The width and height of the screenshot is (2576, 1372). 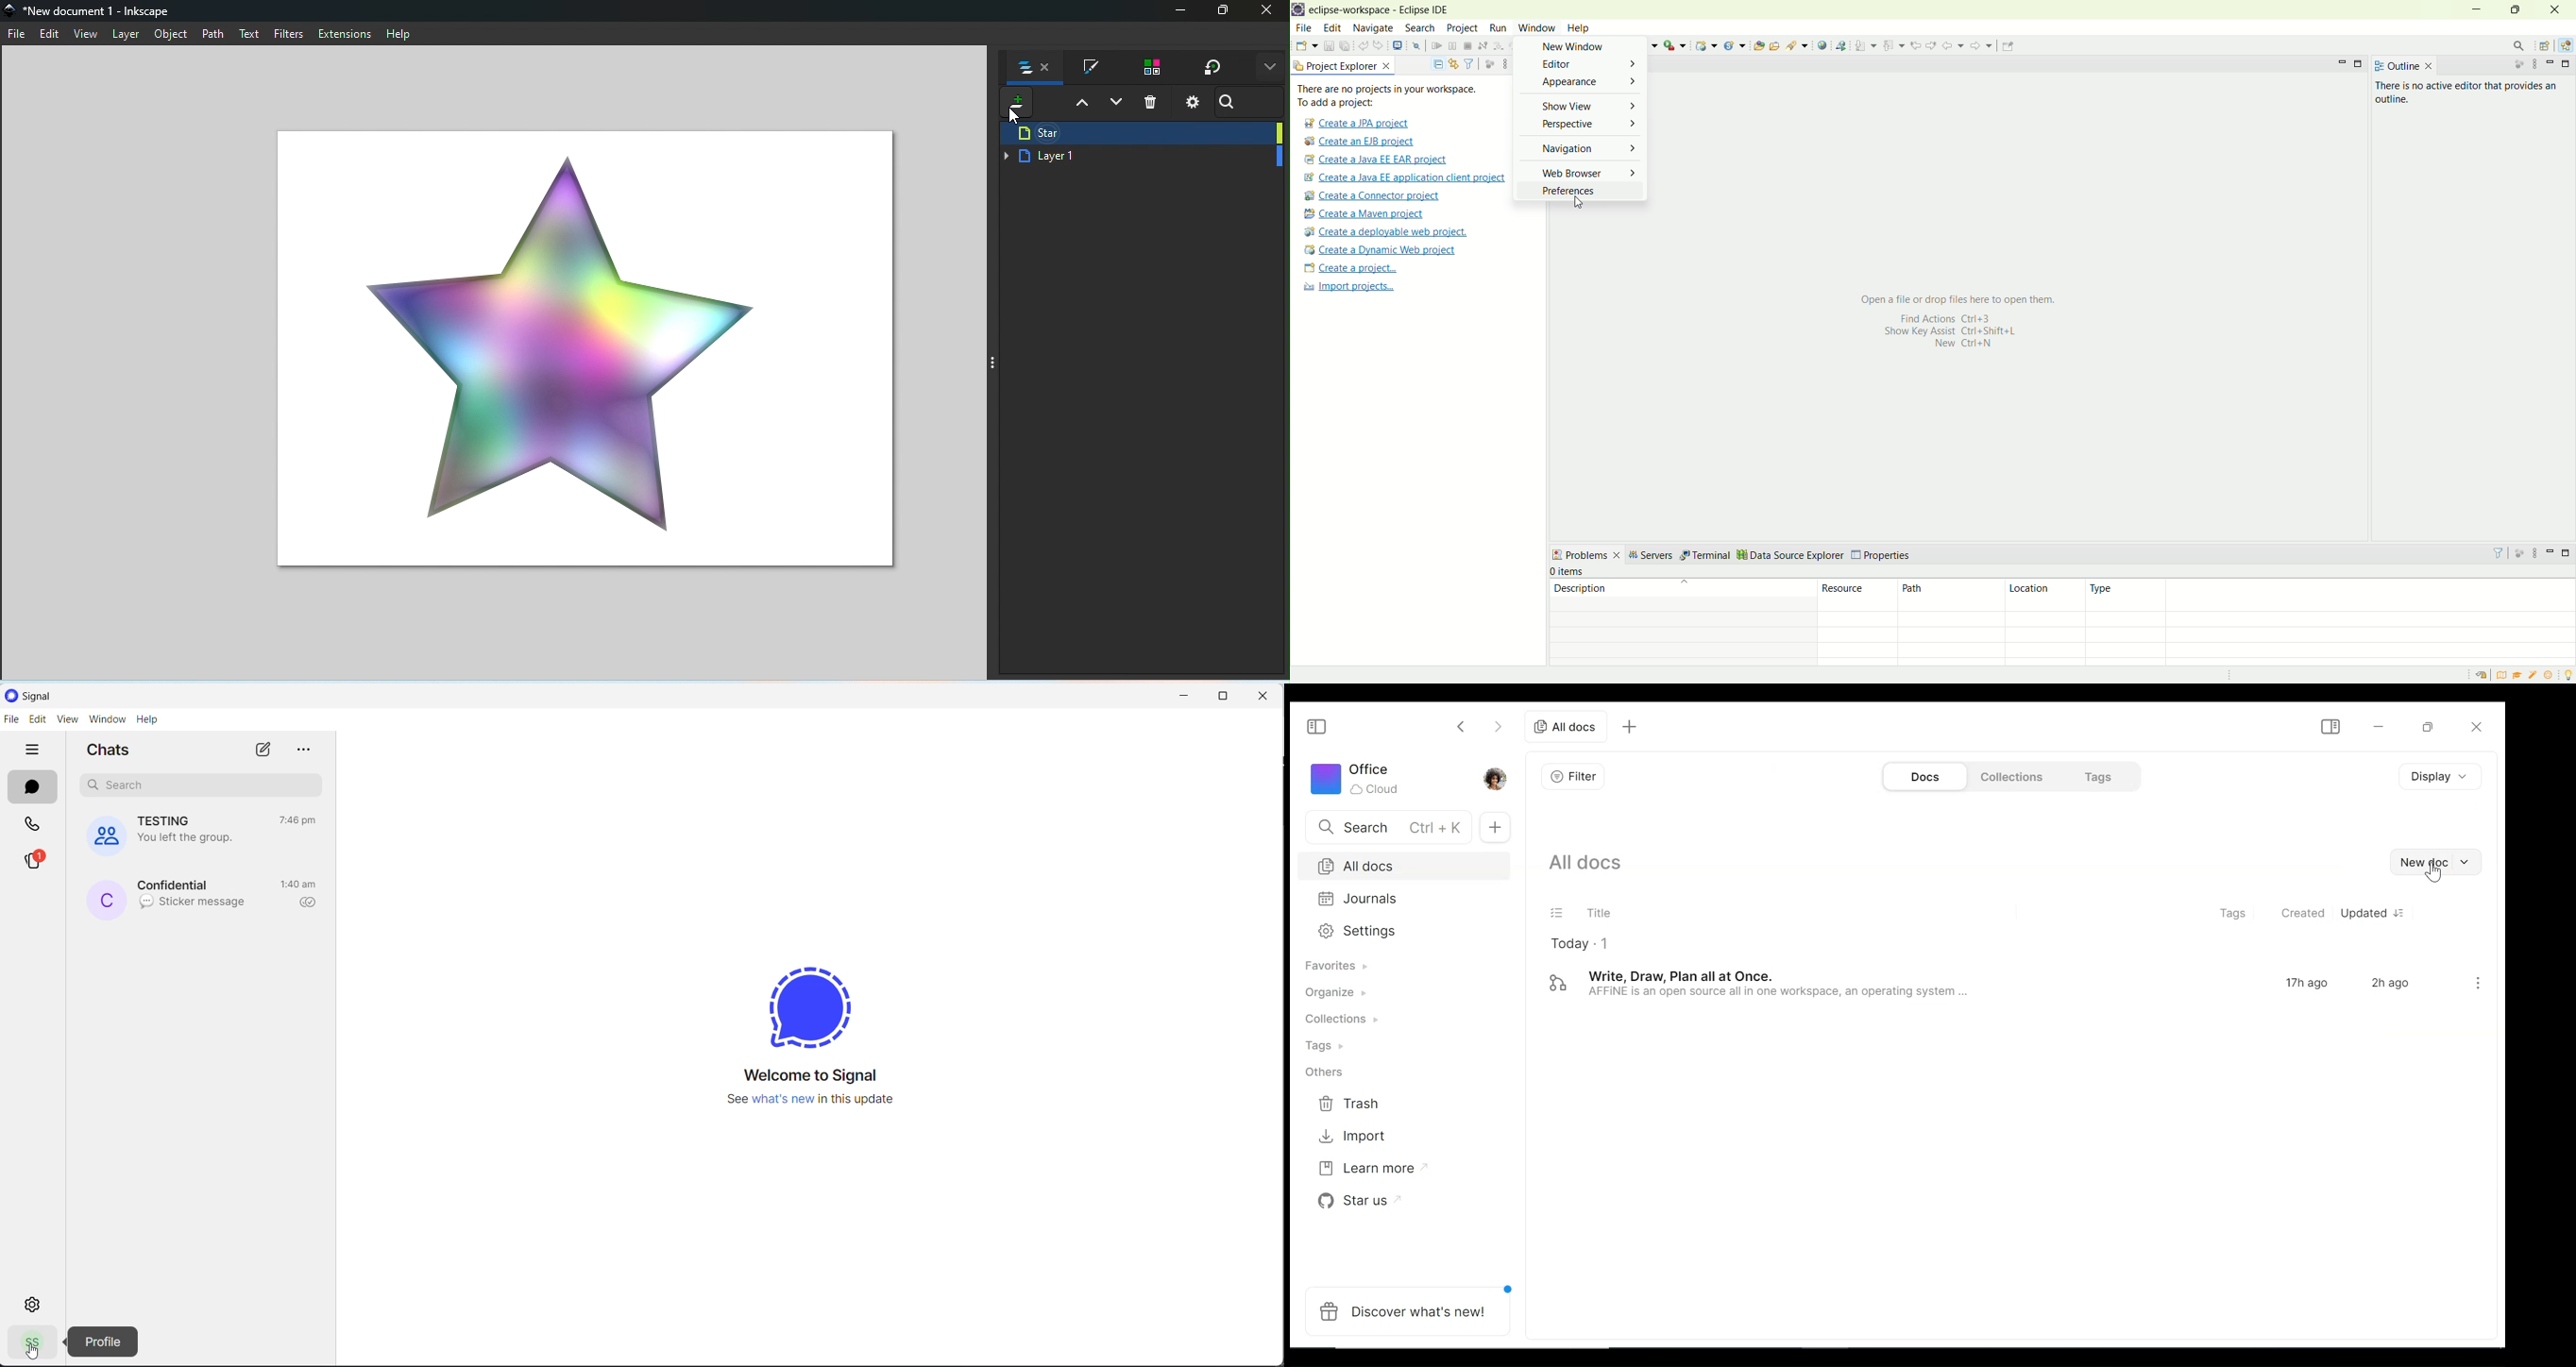 What do you see at coordinates (1269, 69) in the screenshot?
I see `More options` at bounding box center [1269, 69].